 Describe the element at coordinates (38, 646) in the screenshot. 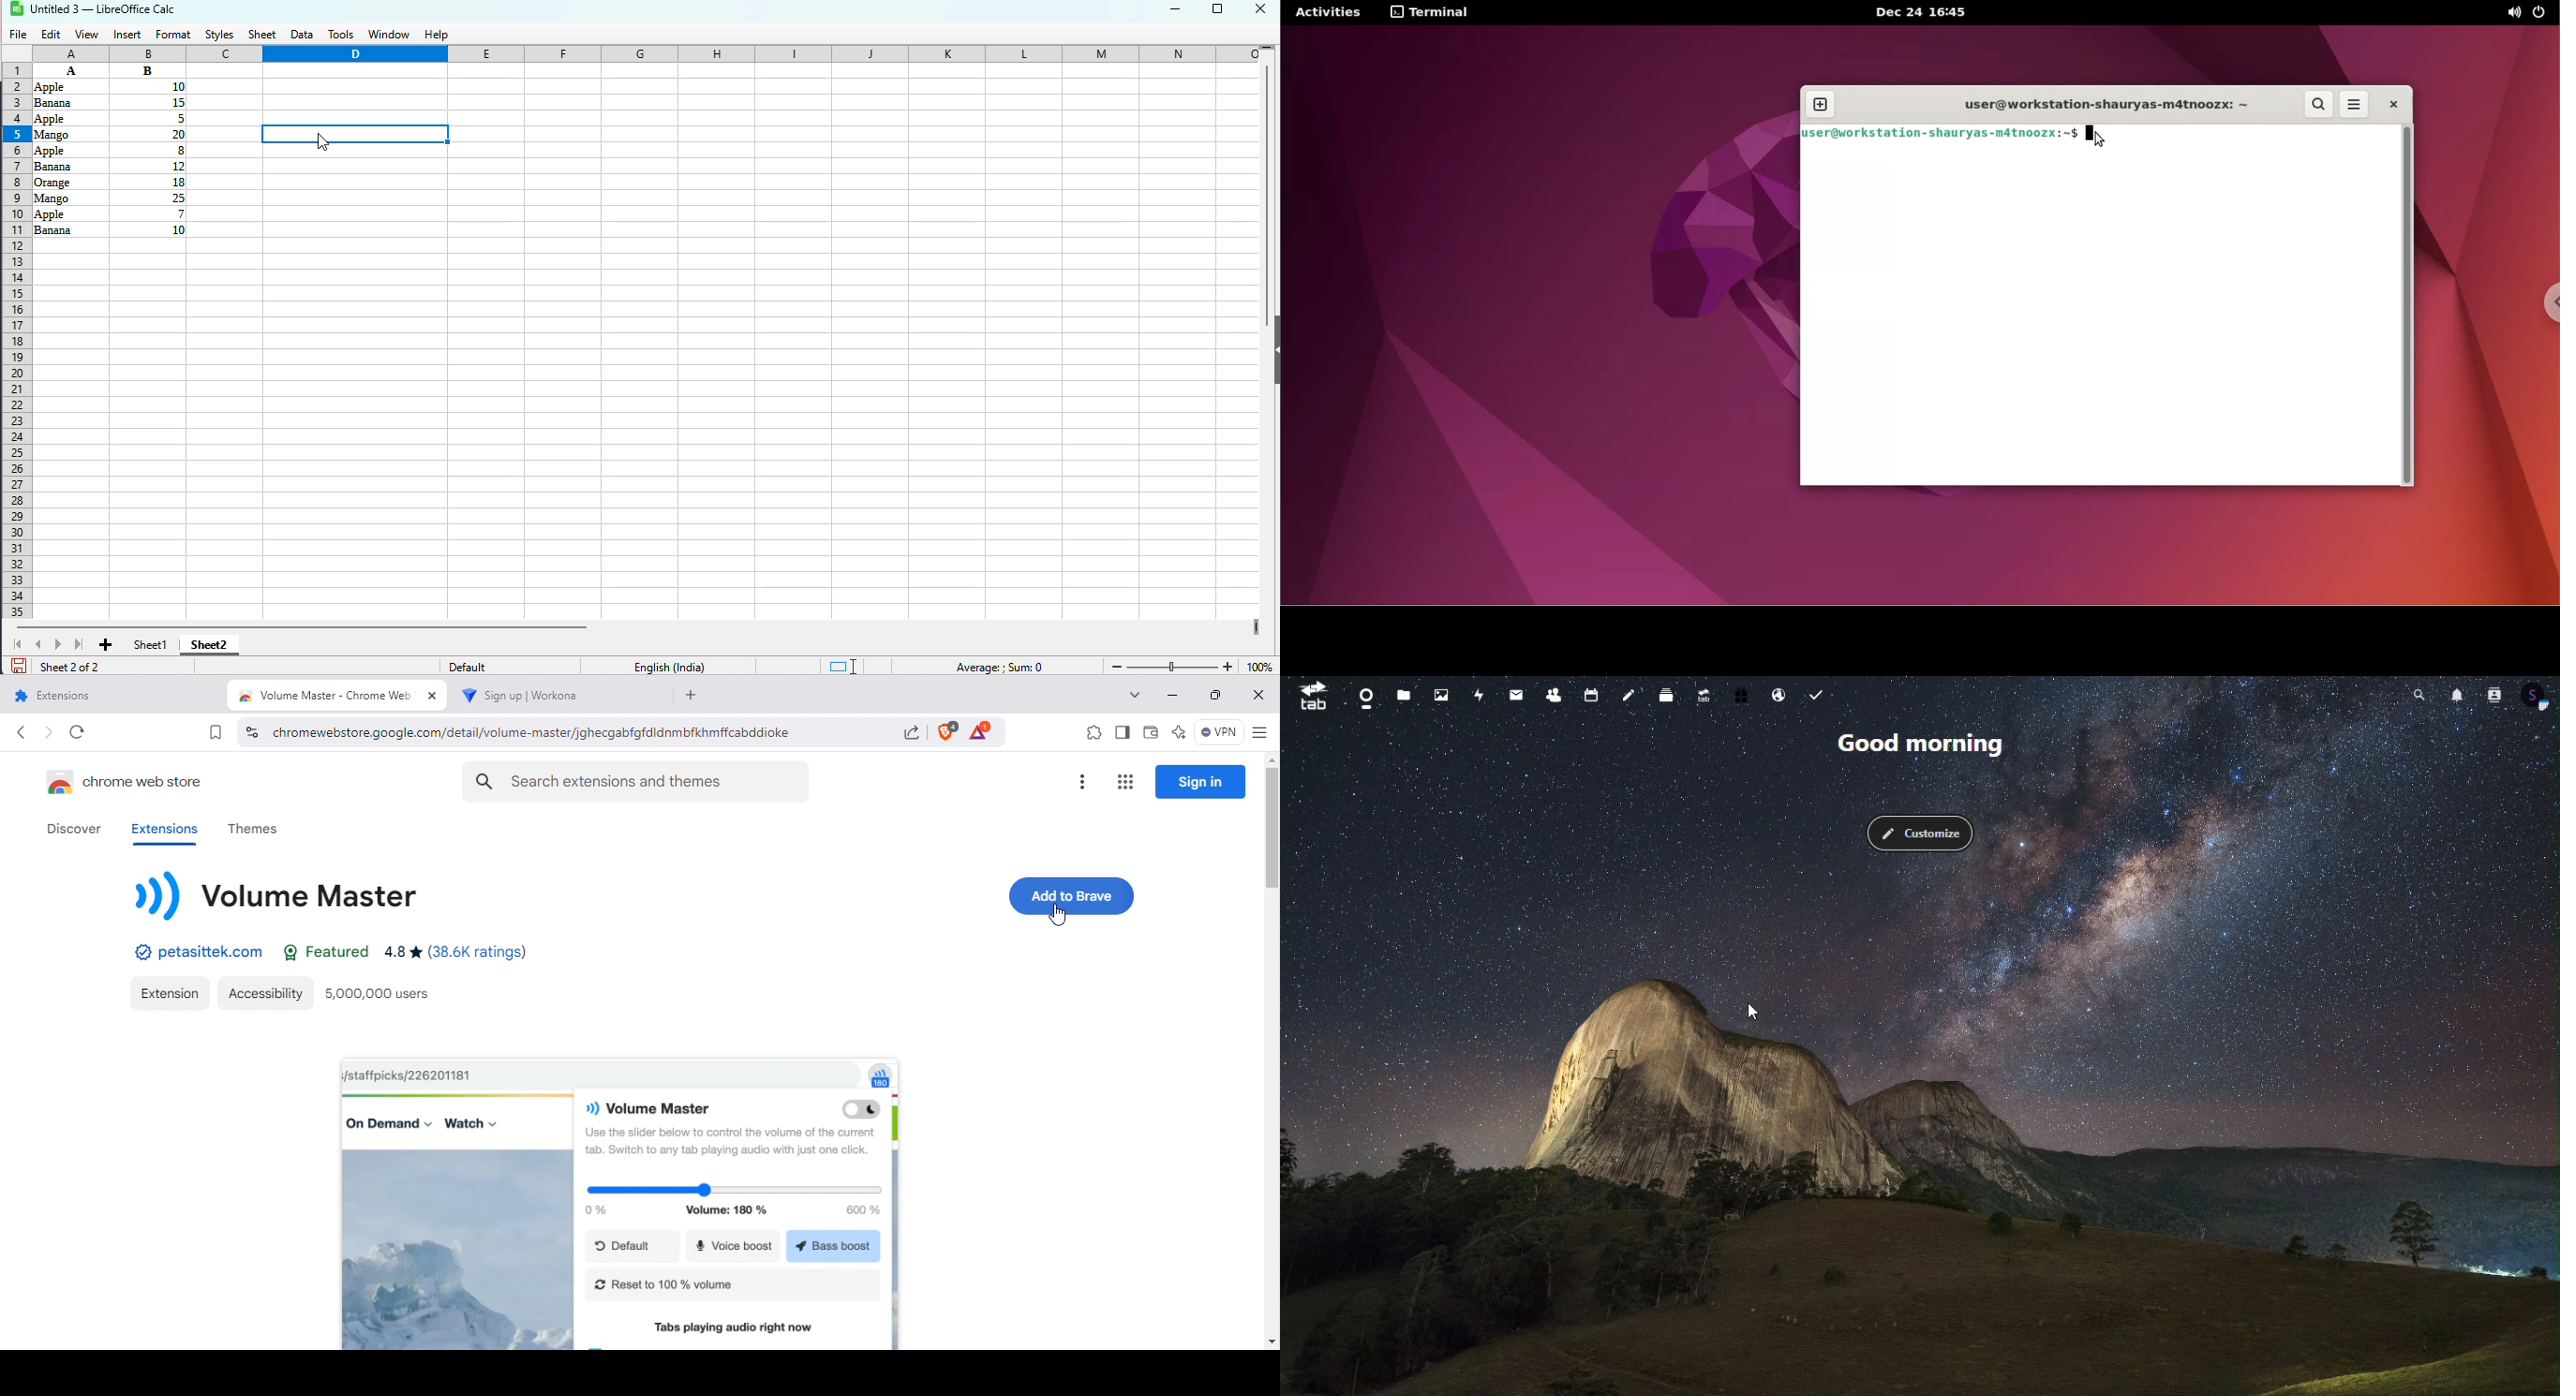

I see `scroll to previous sheet` at that location.